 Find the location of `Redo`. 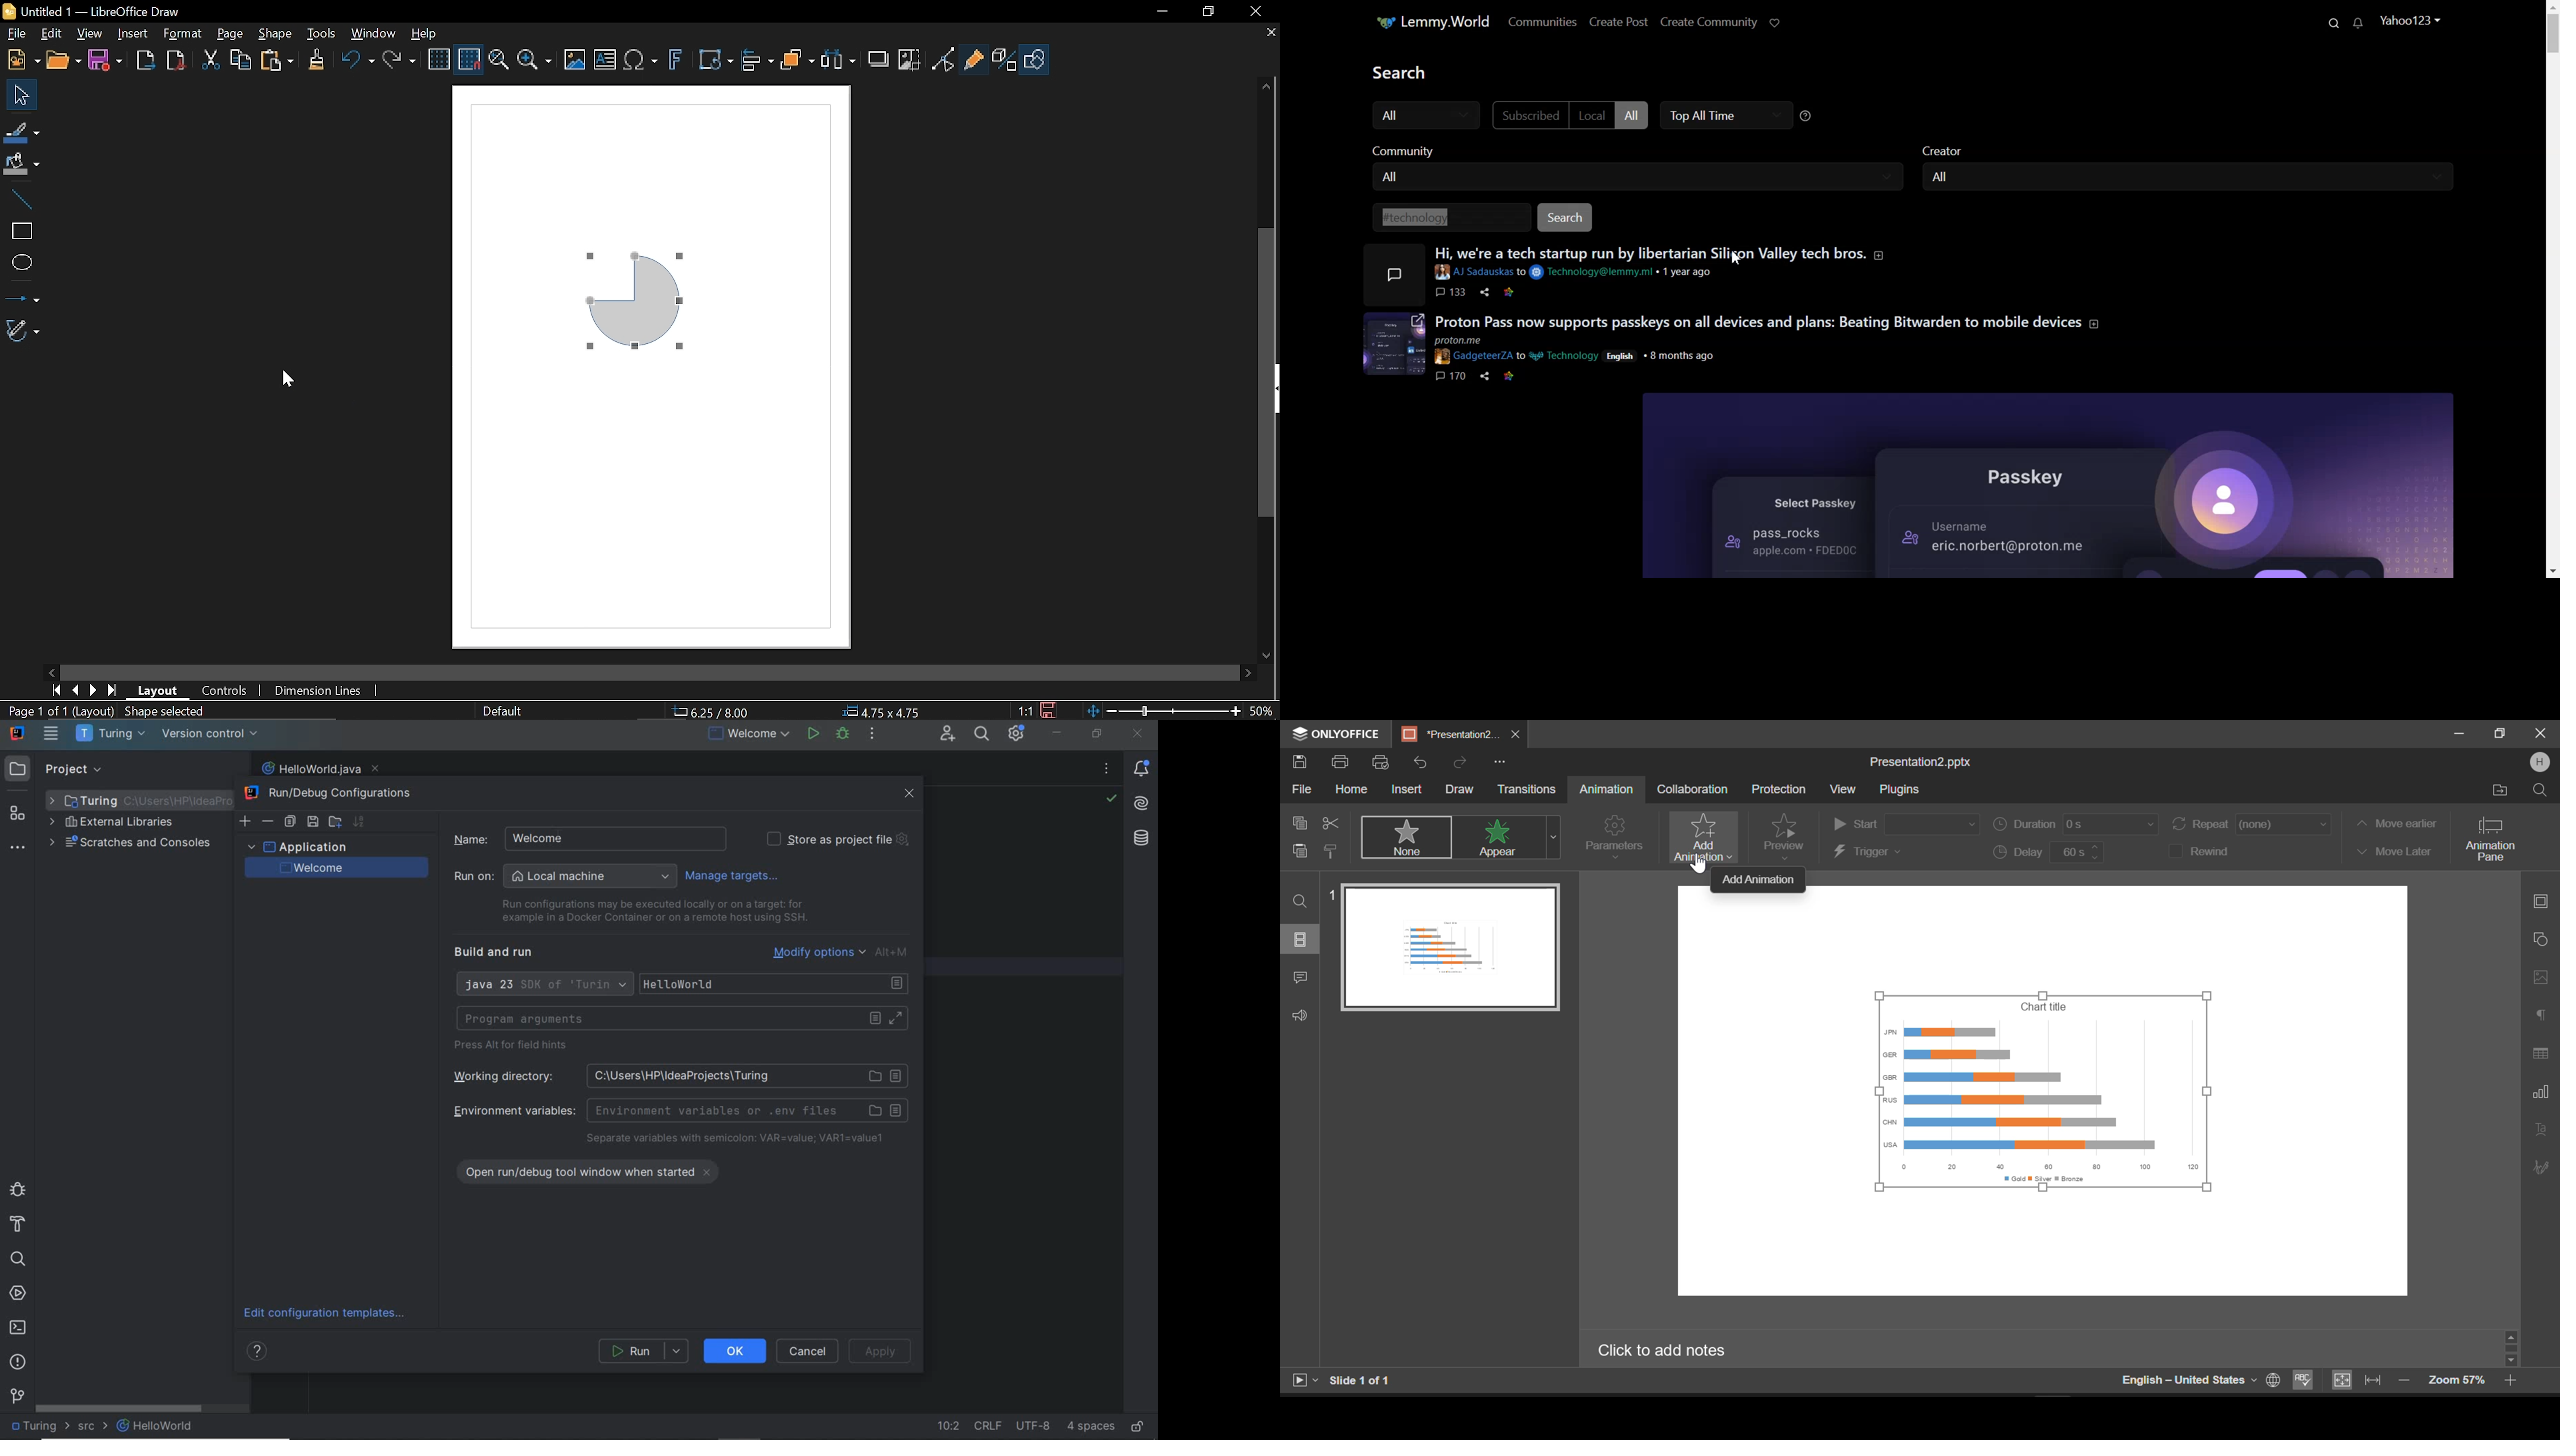

Redo is located at coordinates (1460, 761).